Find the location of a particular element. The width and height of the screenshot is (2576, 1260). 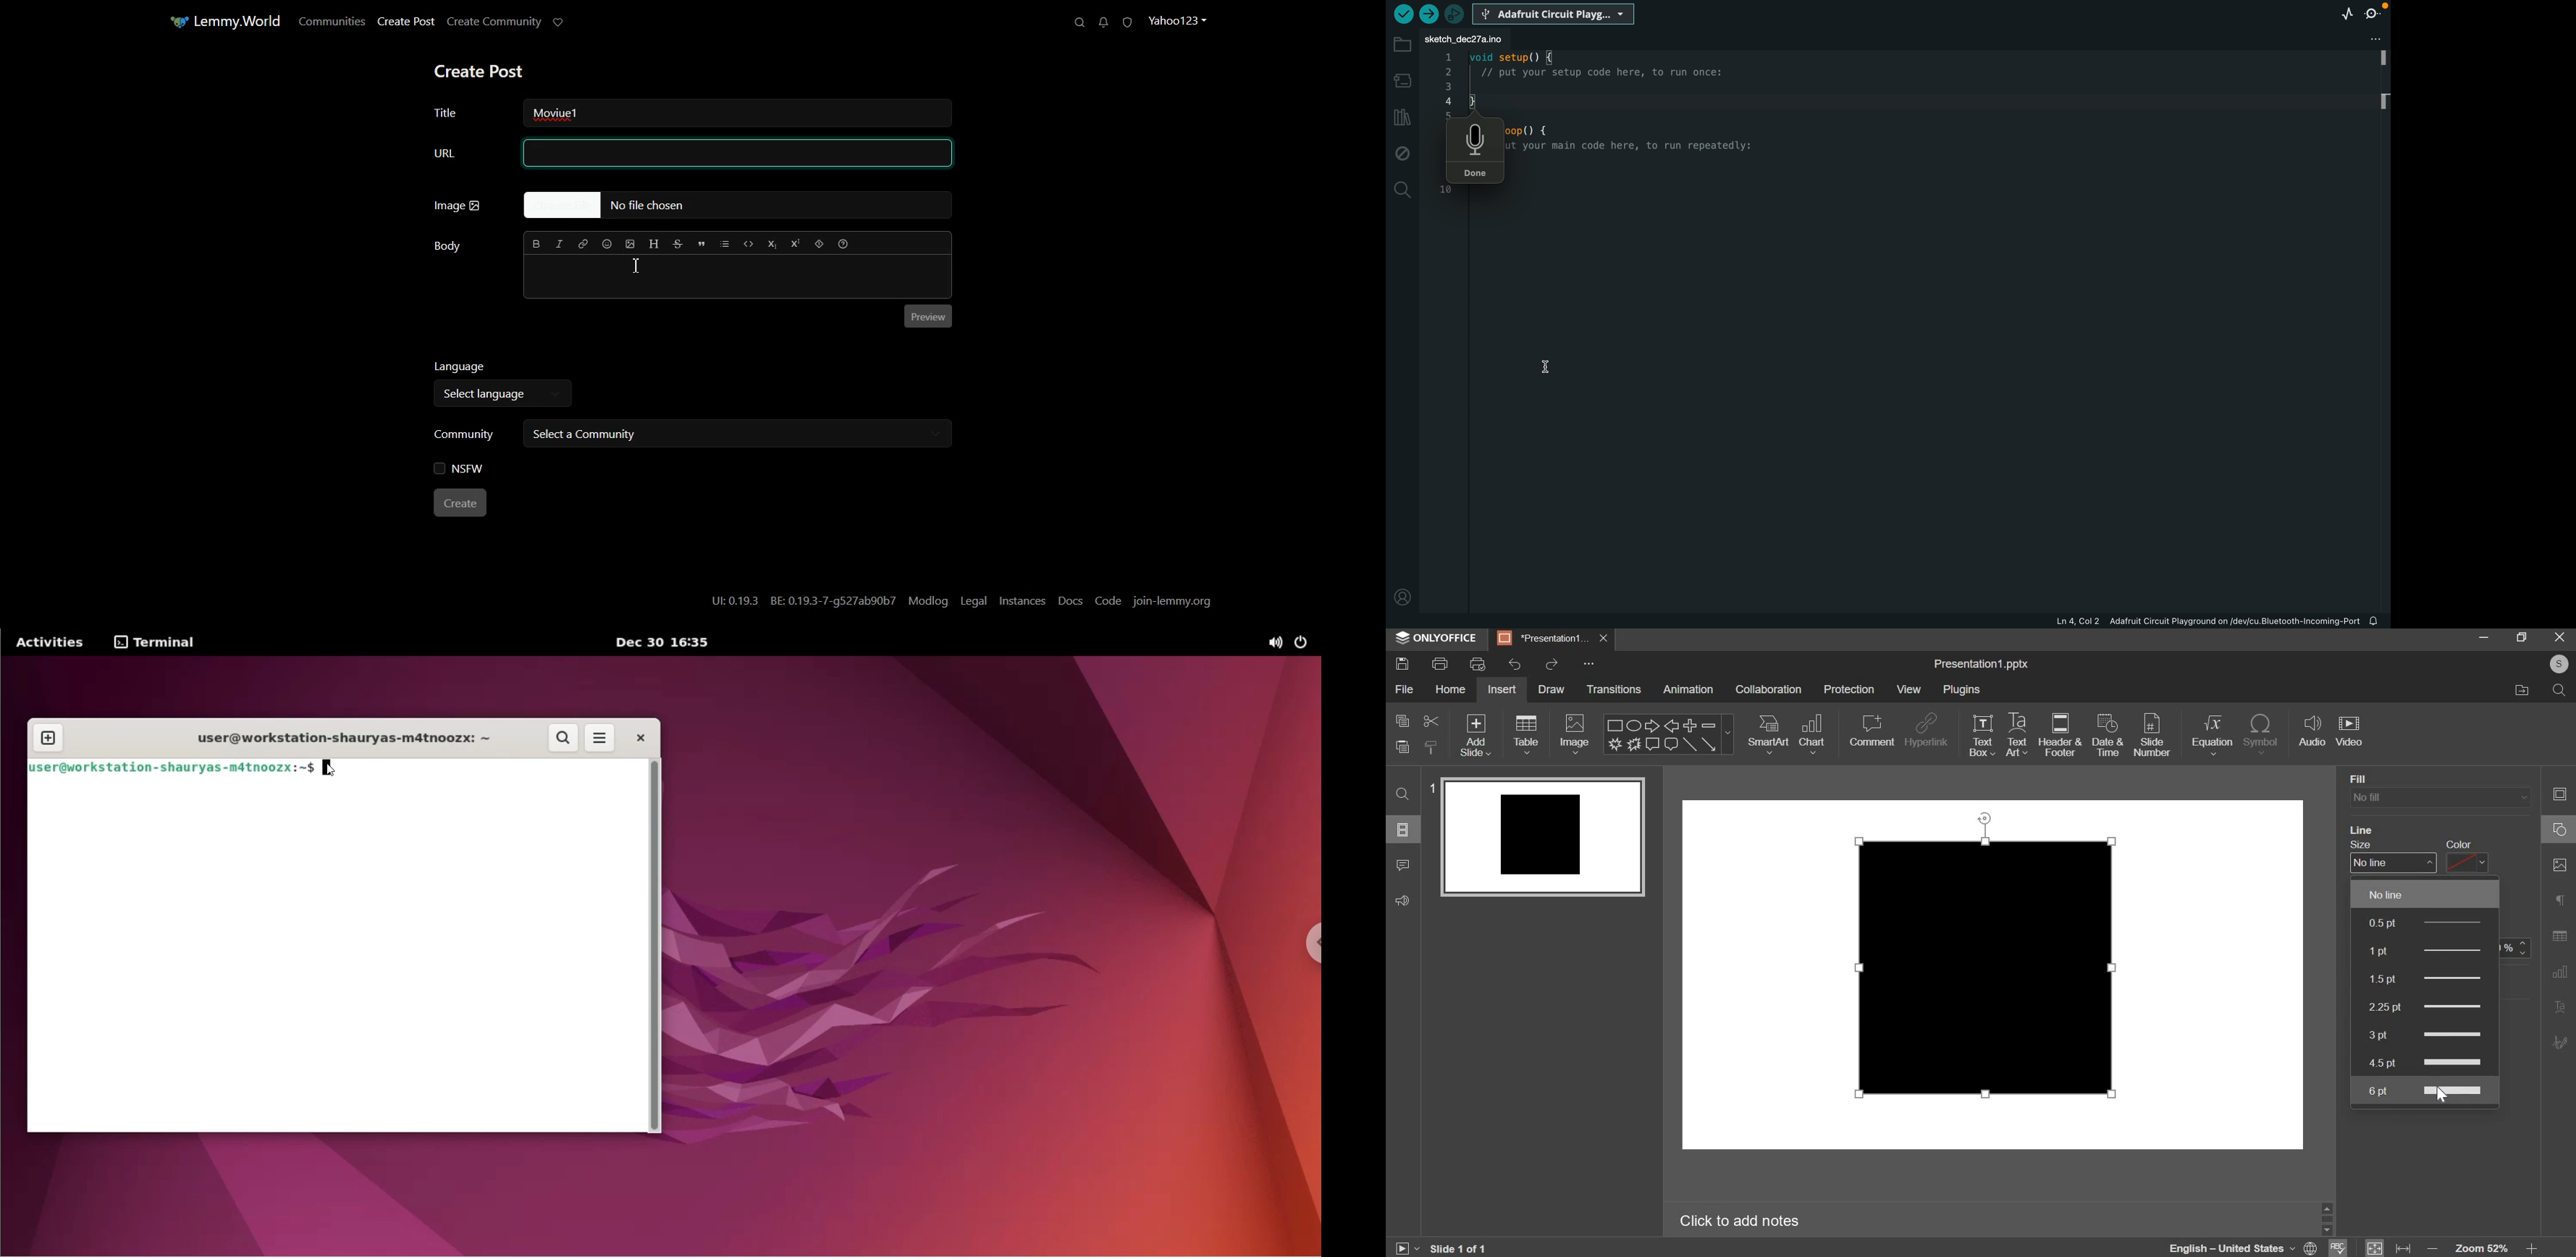

Modlog is located at coordinates (930, 601).